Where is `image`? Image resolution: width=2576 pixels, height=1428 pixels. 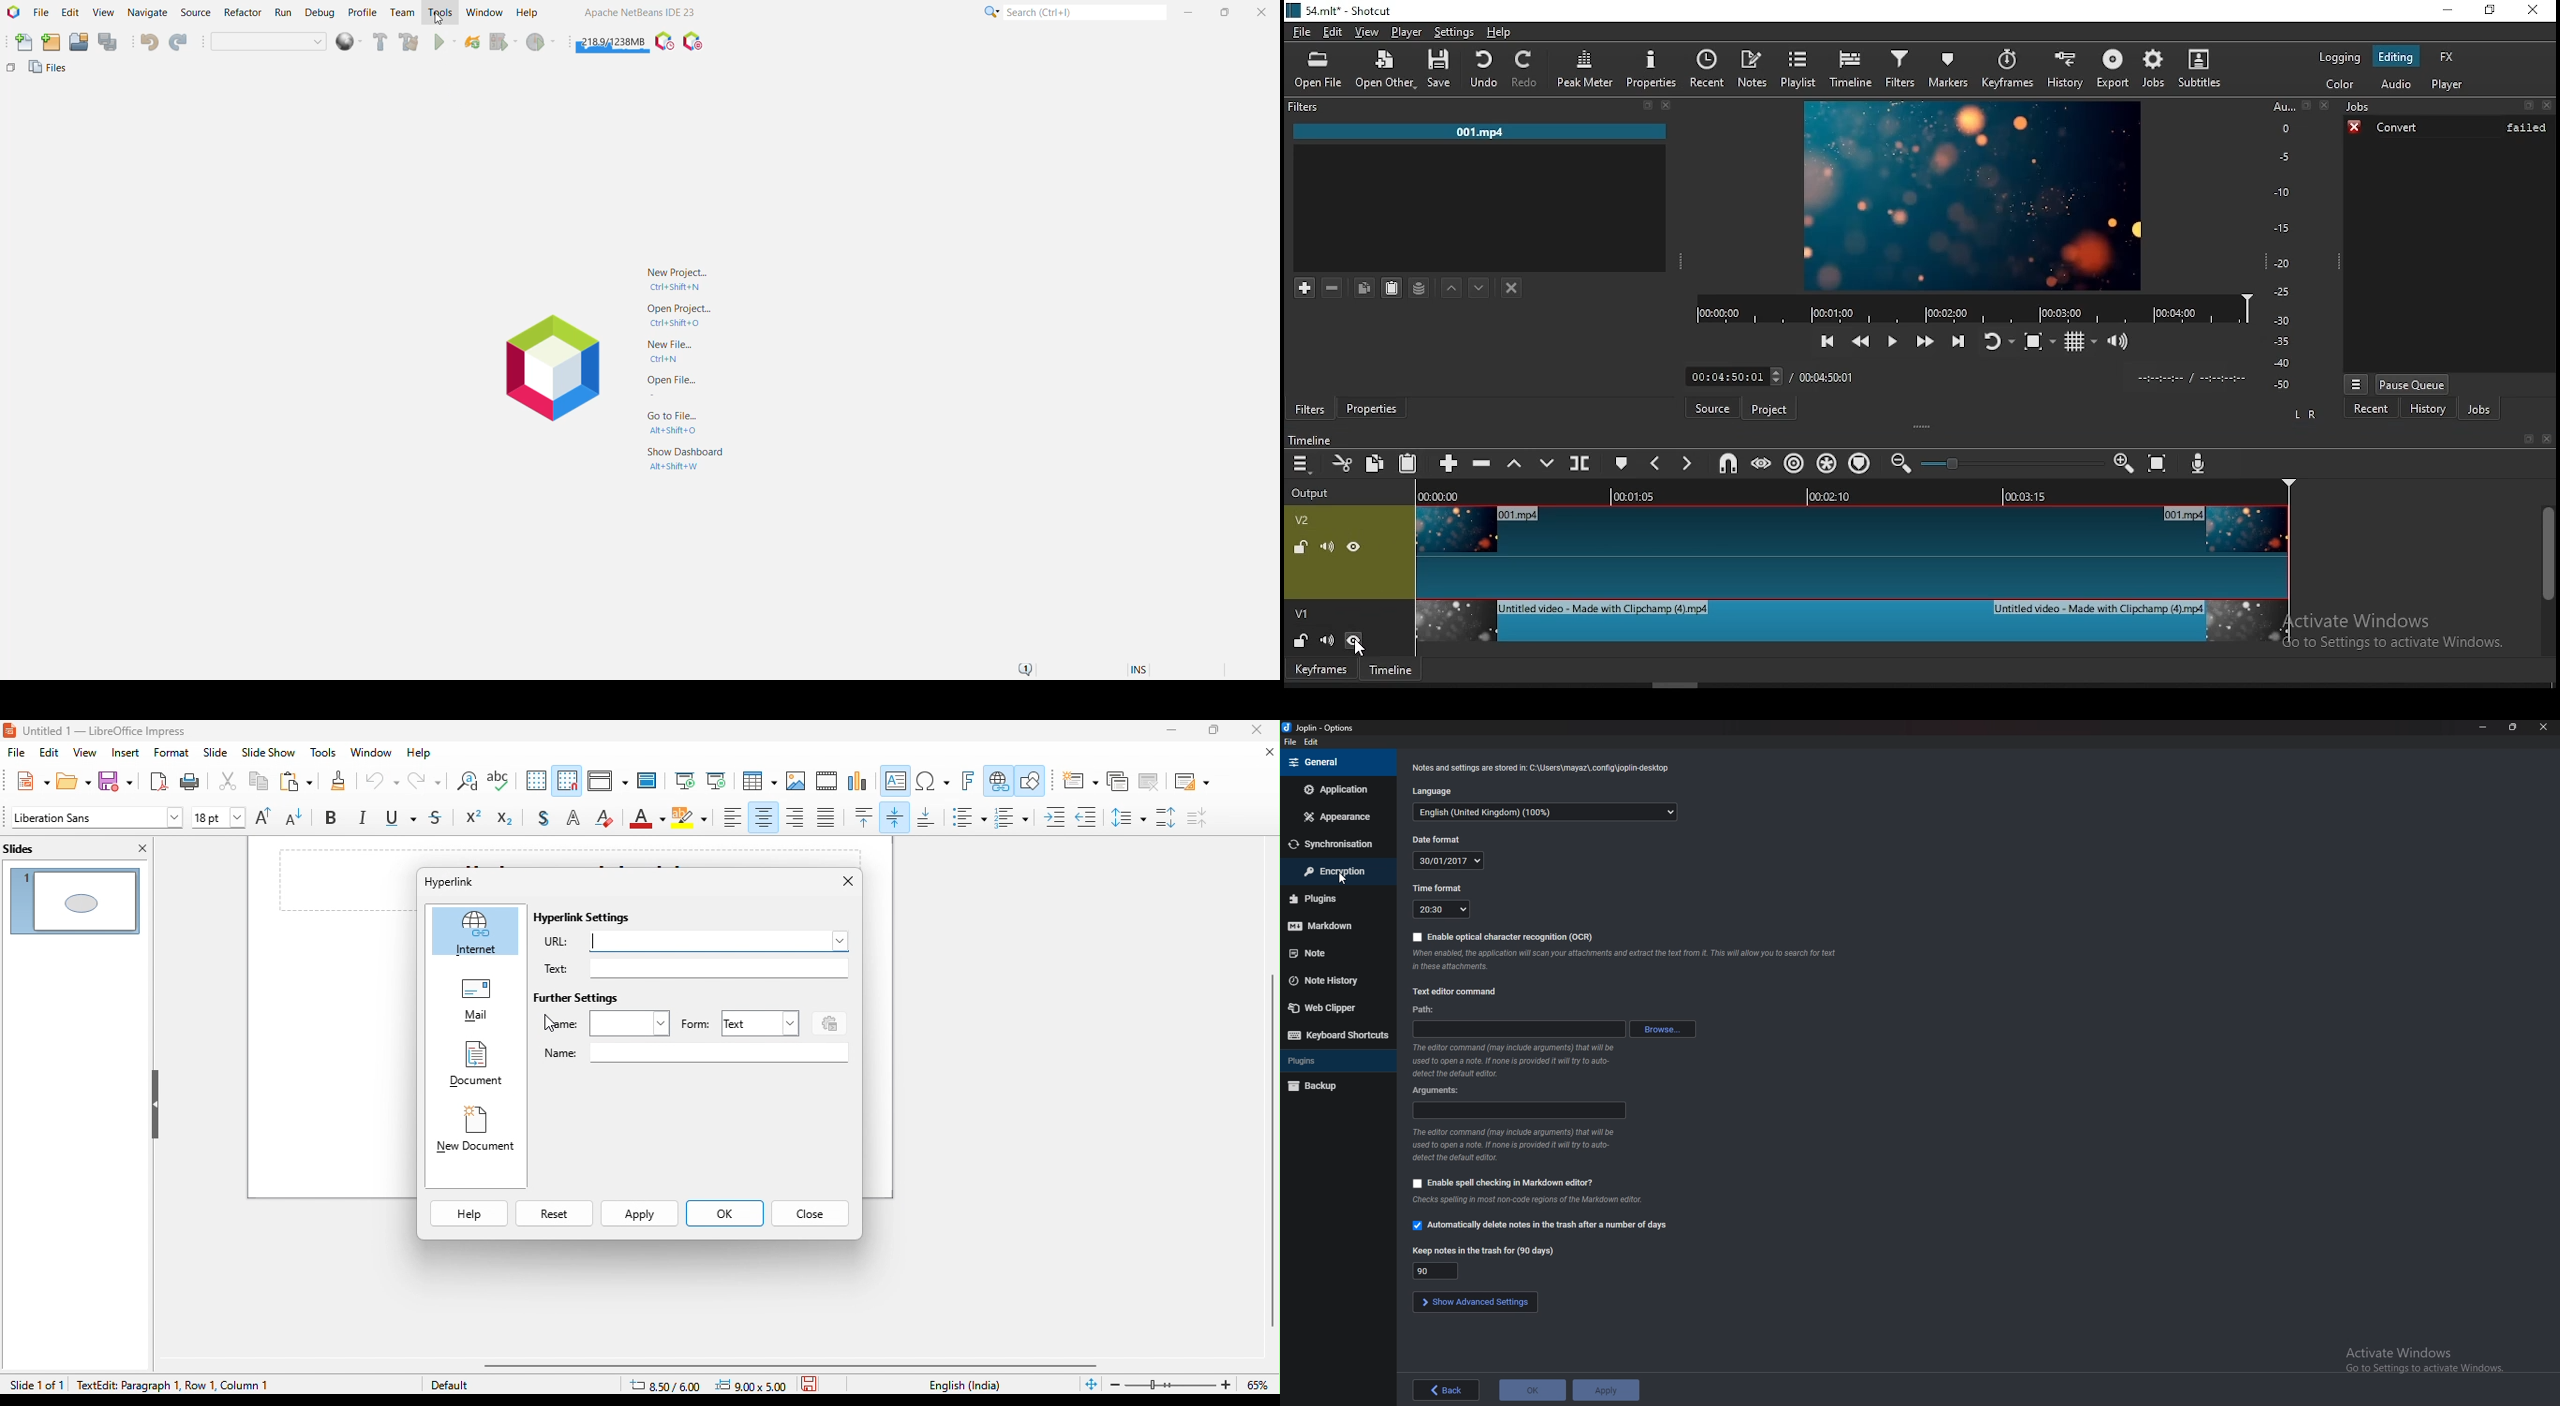 image is located at coordinates (796, 782).